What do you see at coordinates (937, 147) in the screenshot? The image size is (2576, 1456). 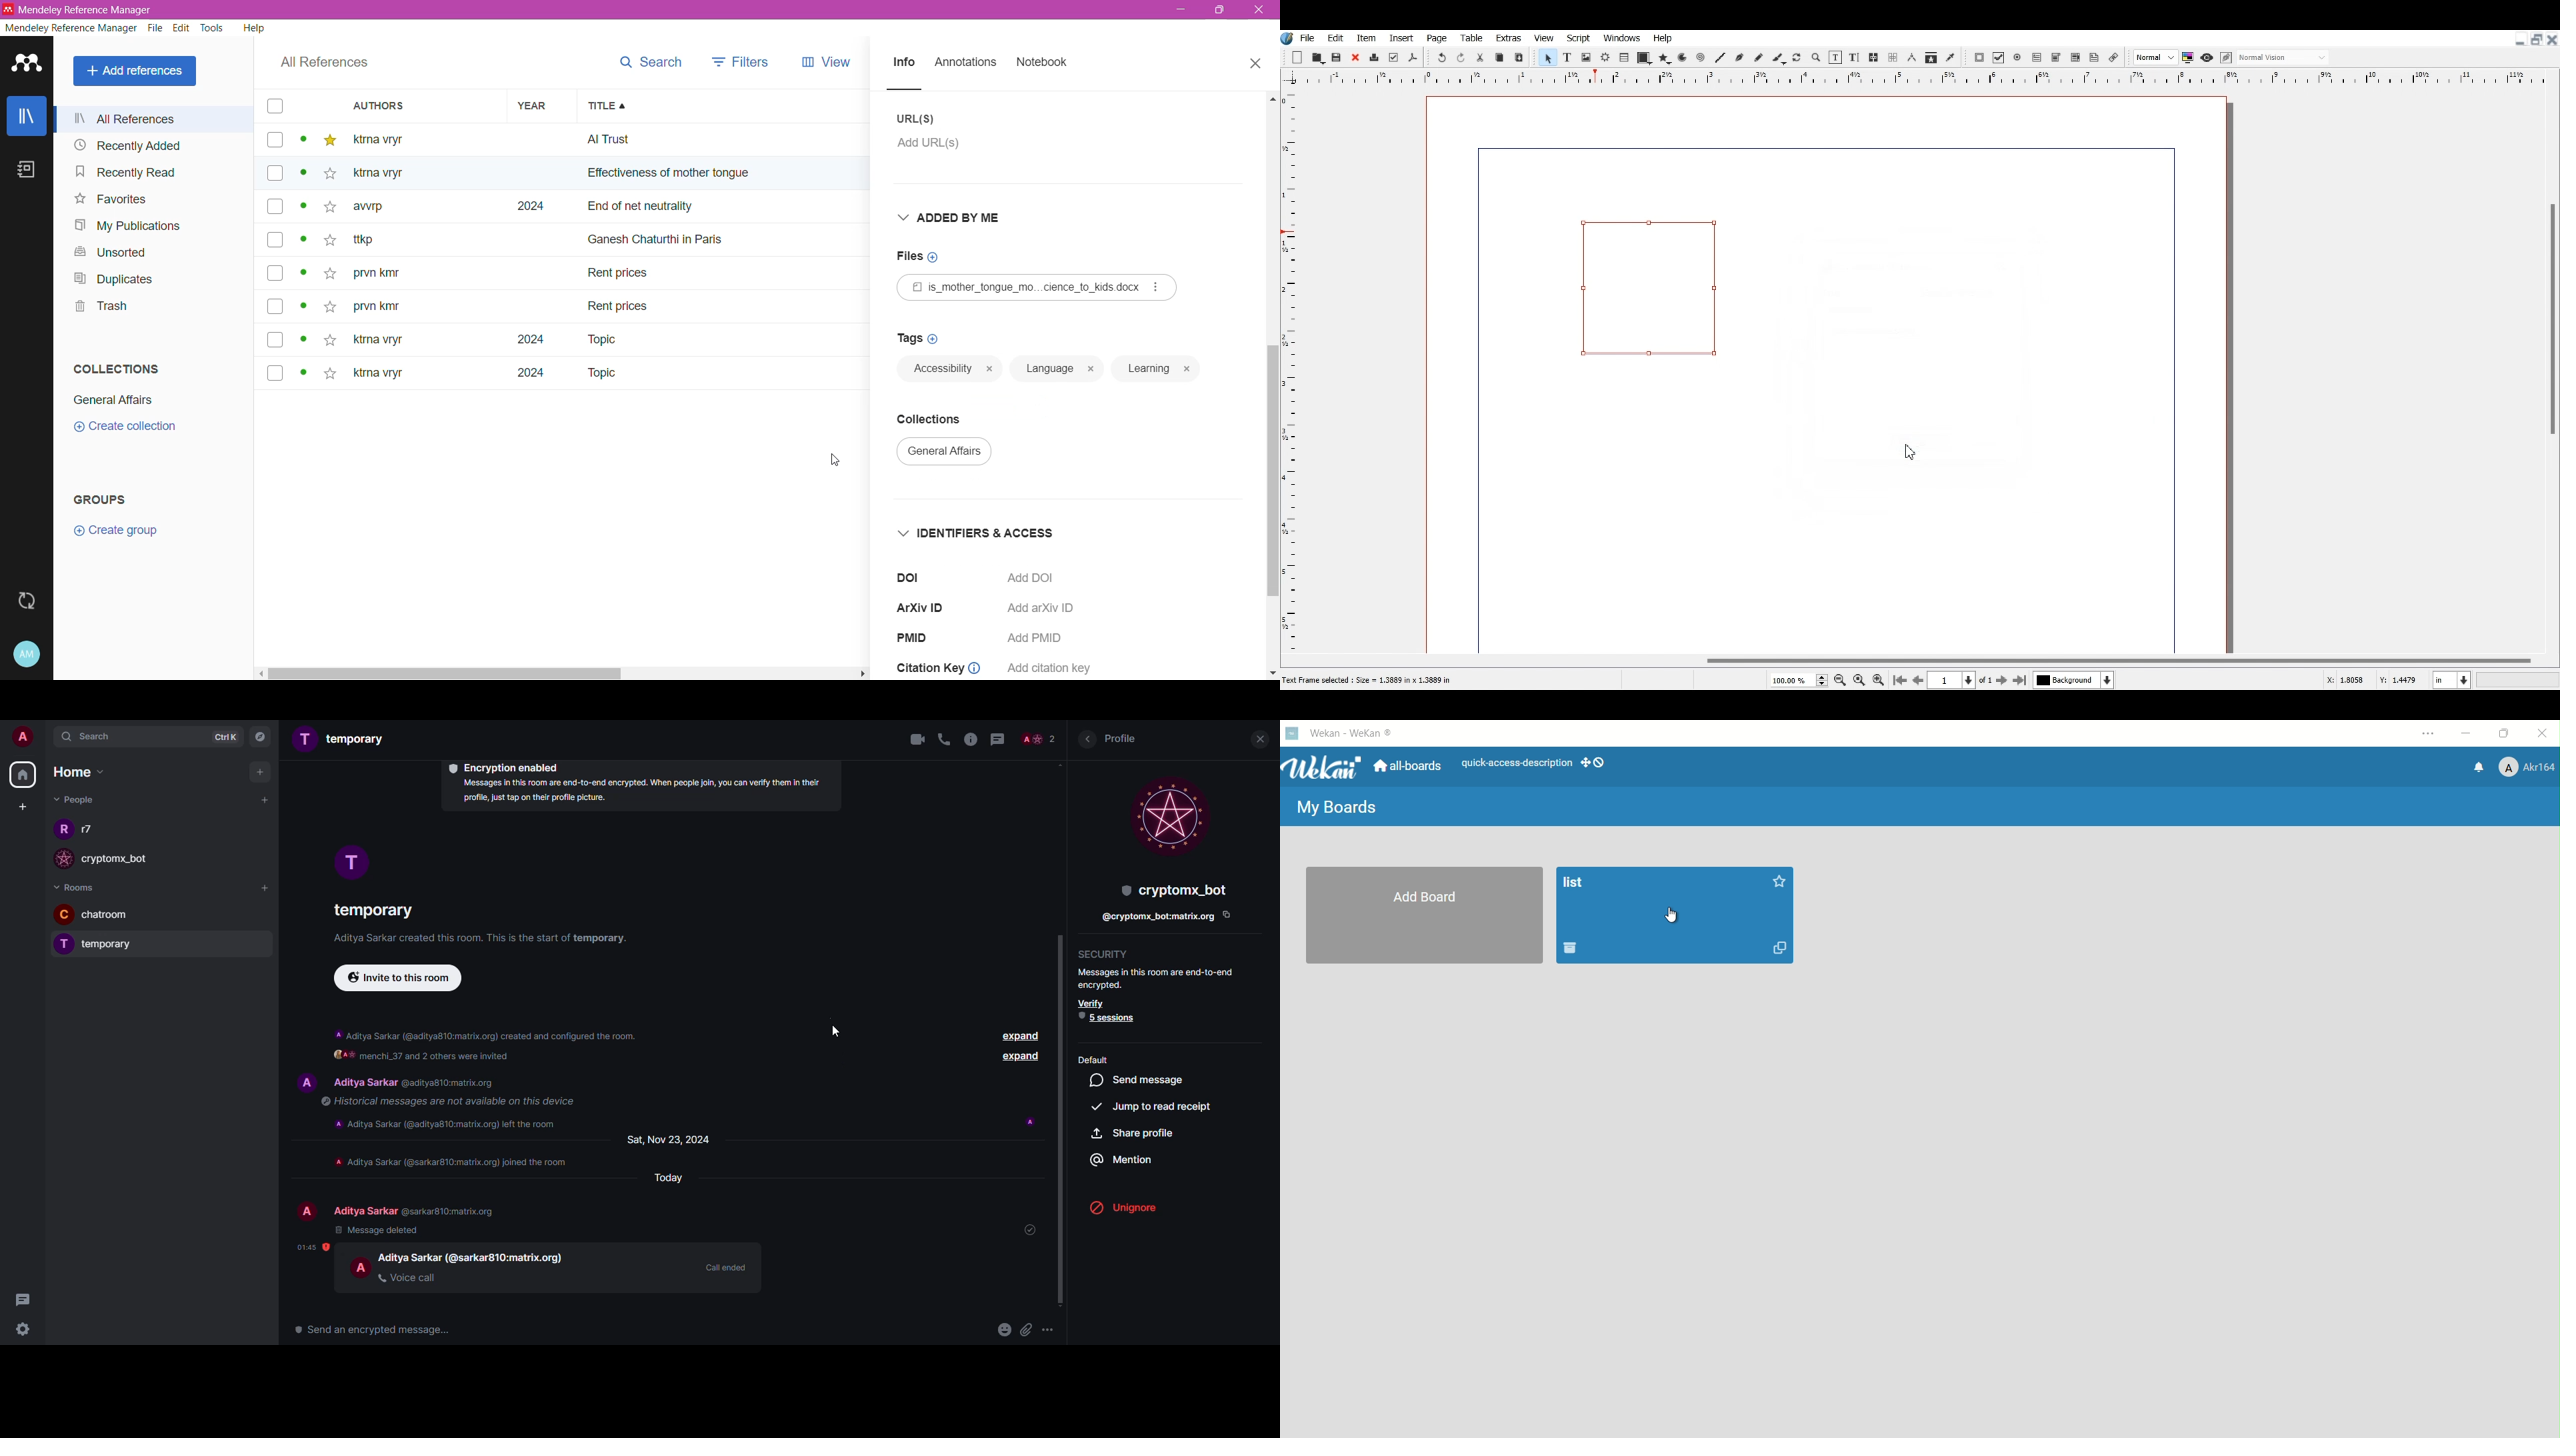 I see `Click to add URL(s)` at bounding box center [937, 147].